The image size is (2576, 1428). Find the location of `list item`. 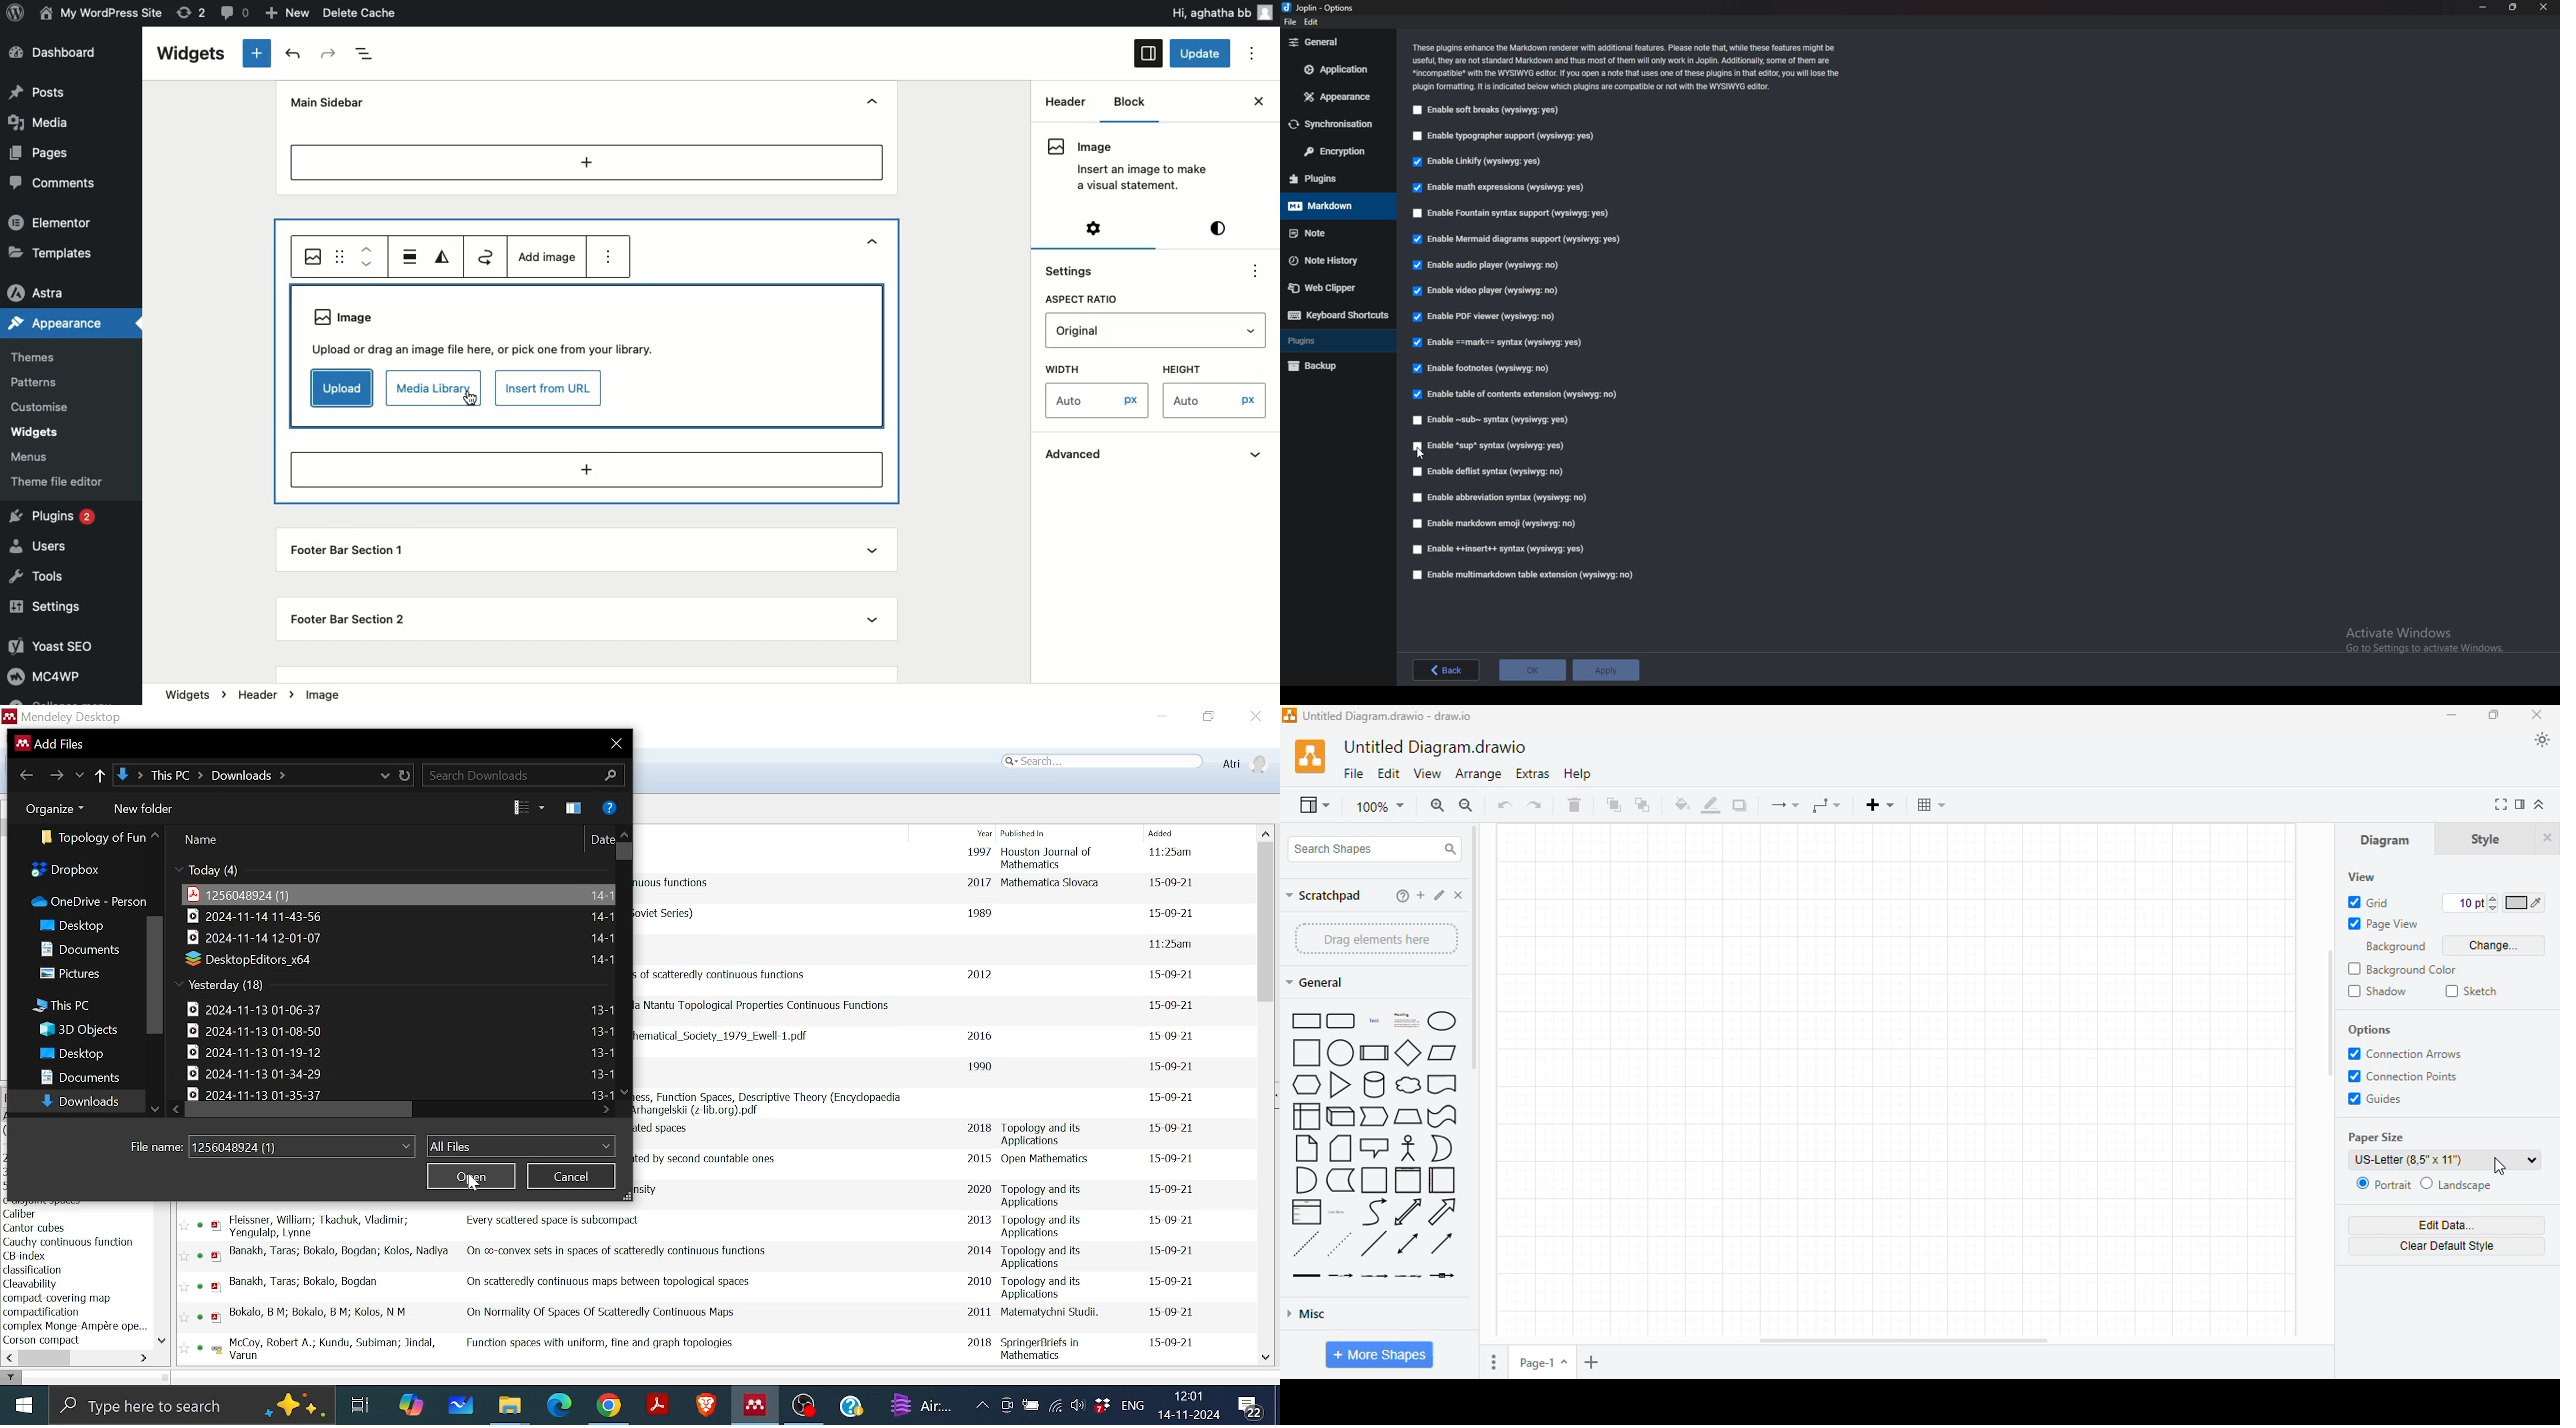

list item is located at coordinates (1338, 1213).